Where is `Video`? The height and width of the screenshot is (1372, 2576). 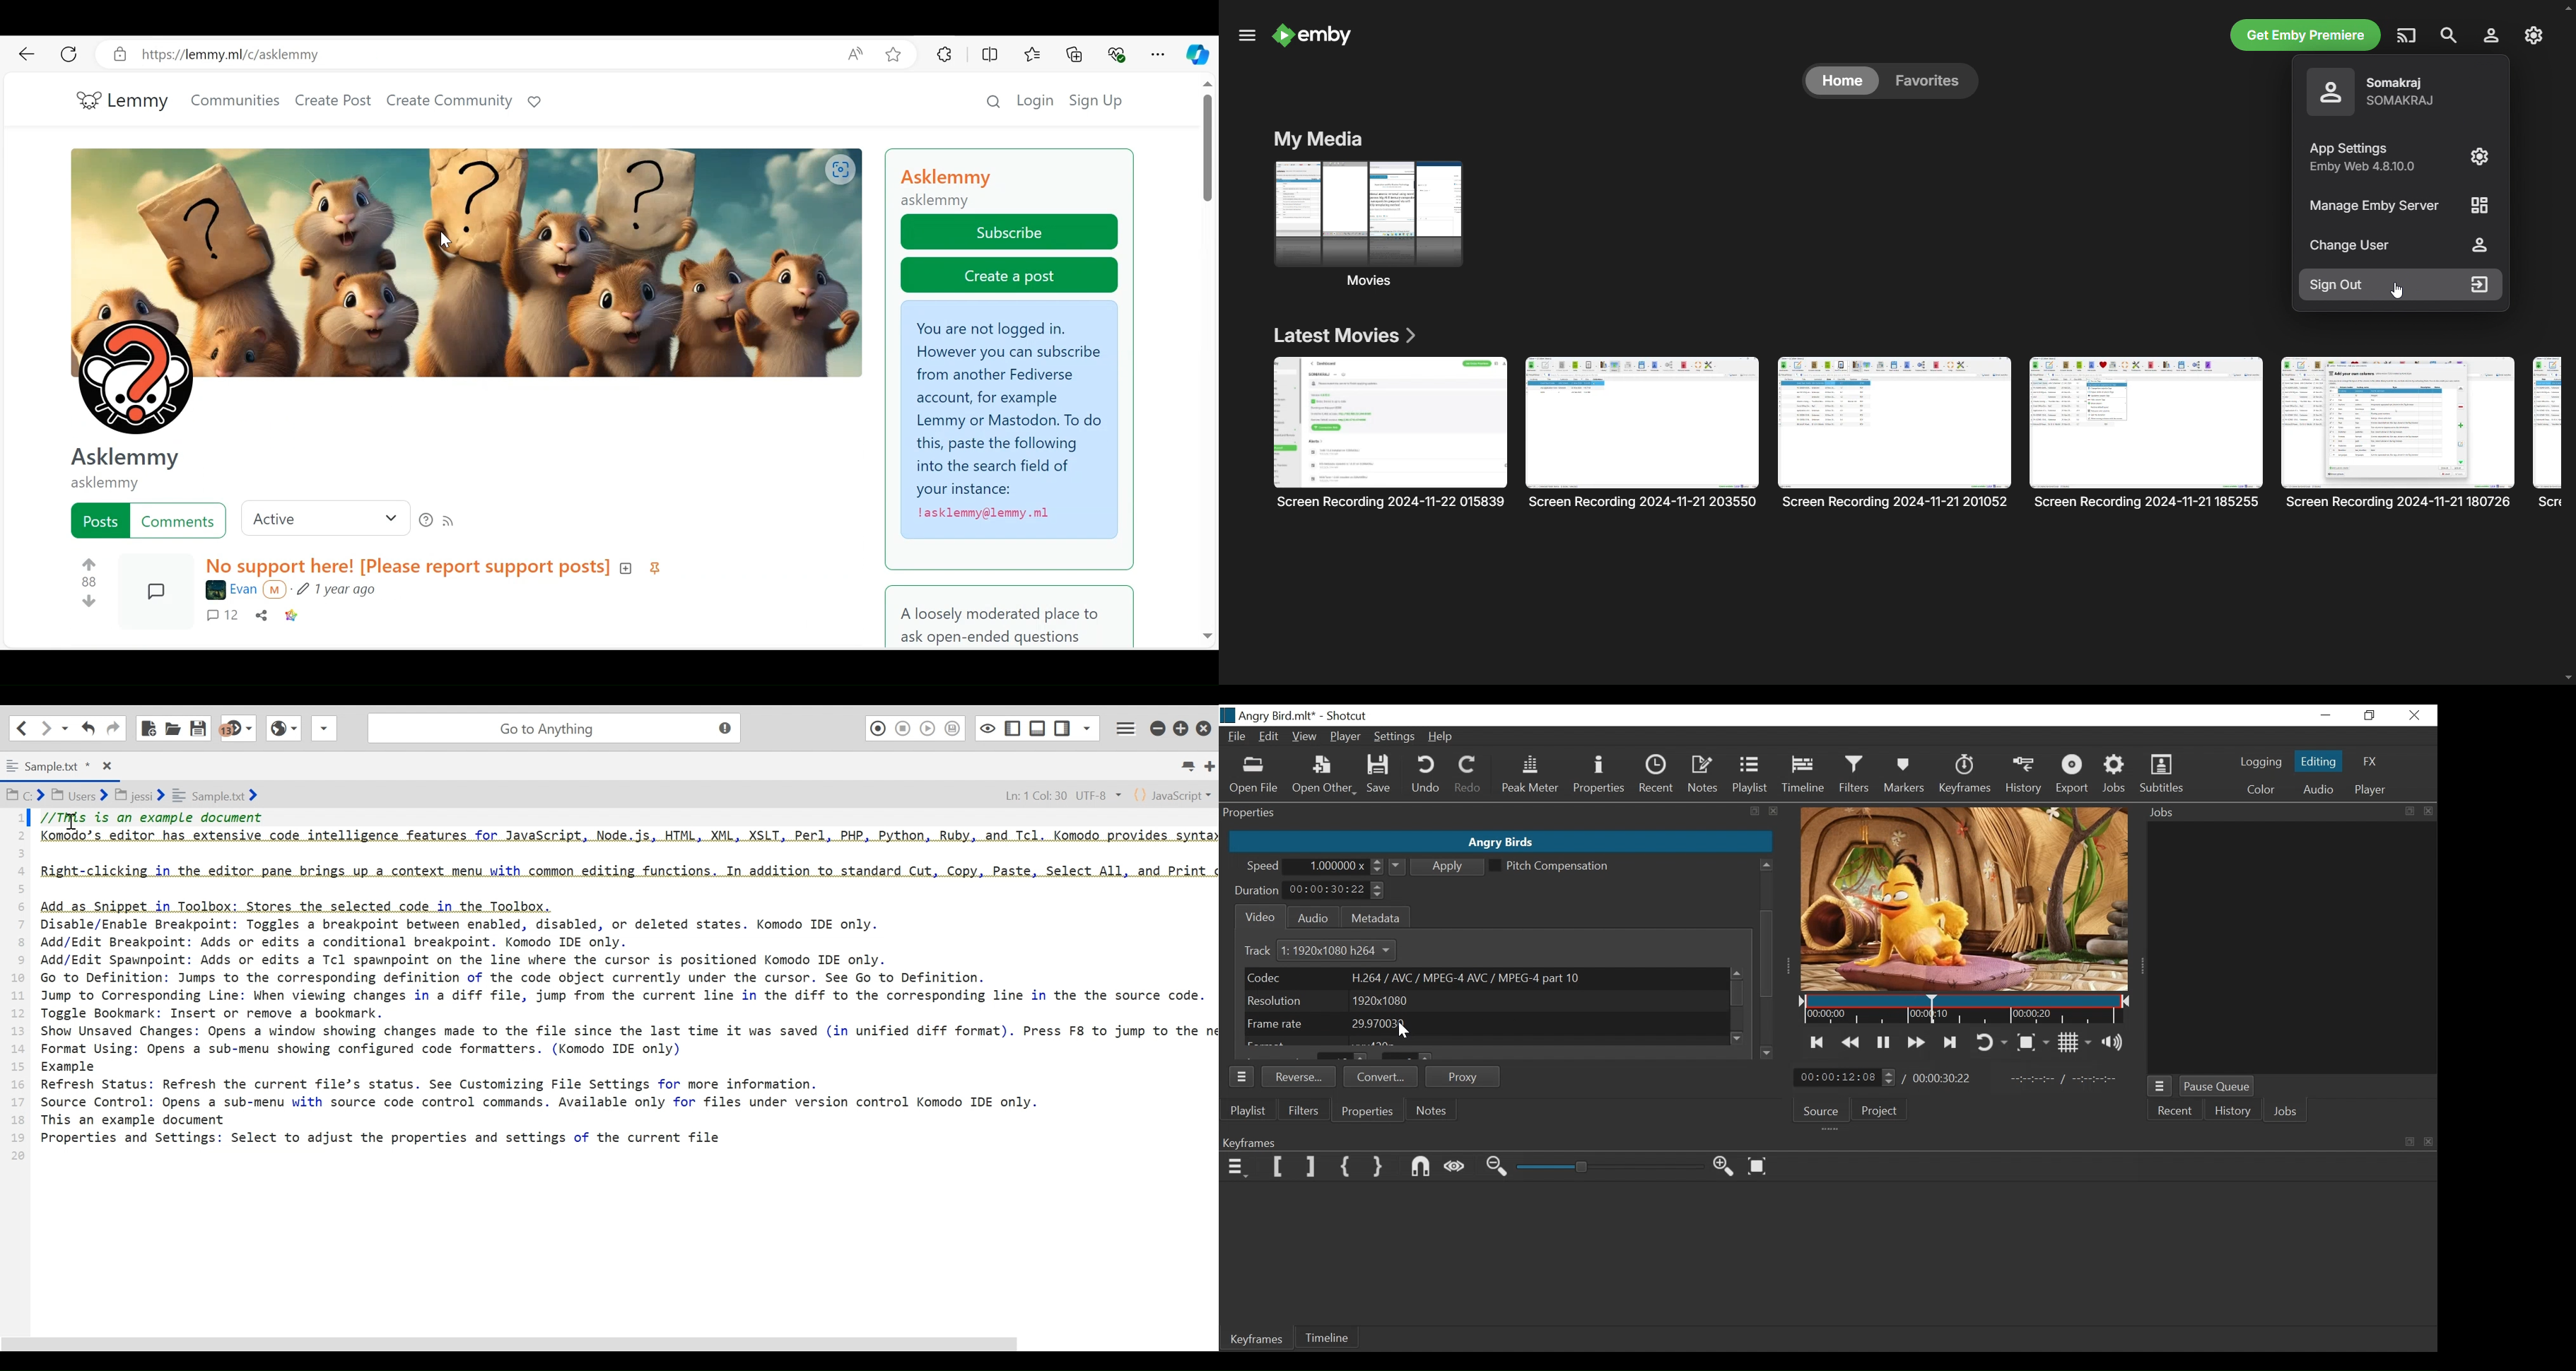
Video is located at coordinates (1257, 917).